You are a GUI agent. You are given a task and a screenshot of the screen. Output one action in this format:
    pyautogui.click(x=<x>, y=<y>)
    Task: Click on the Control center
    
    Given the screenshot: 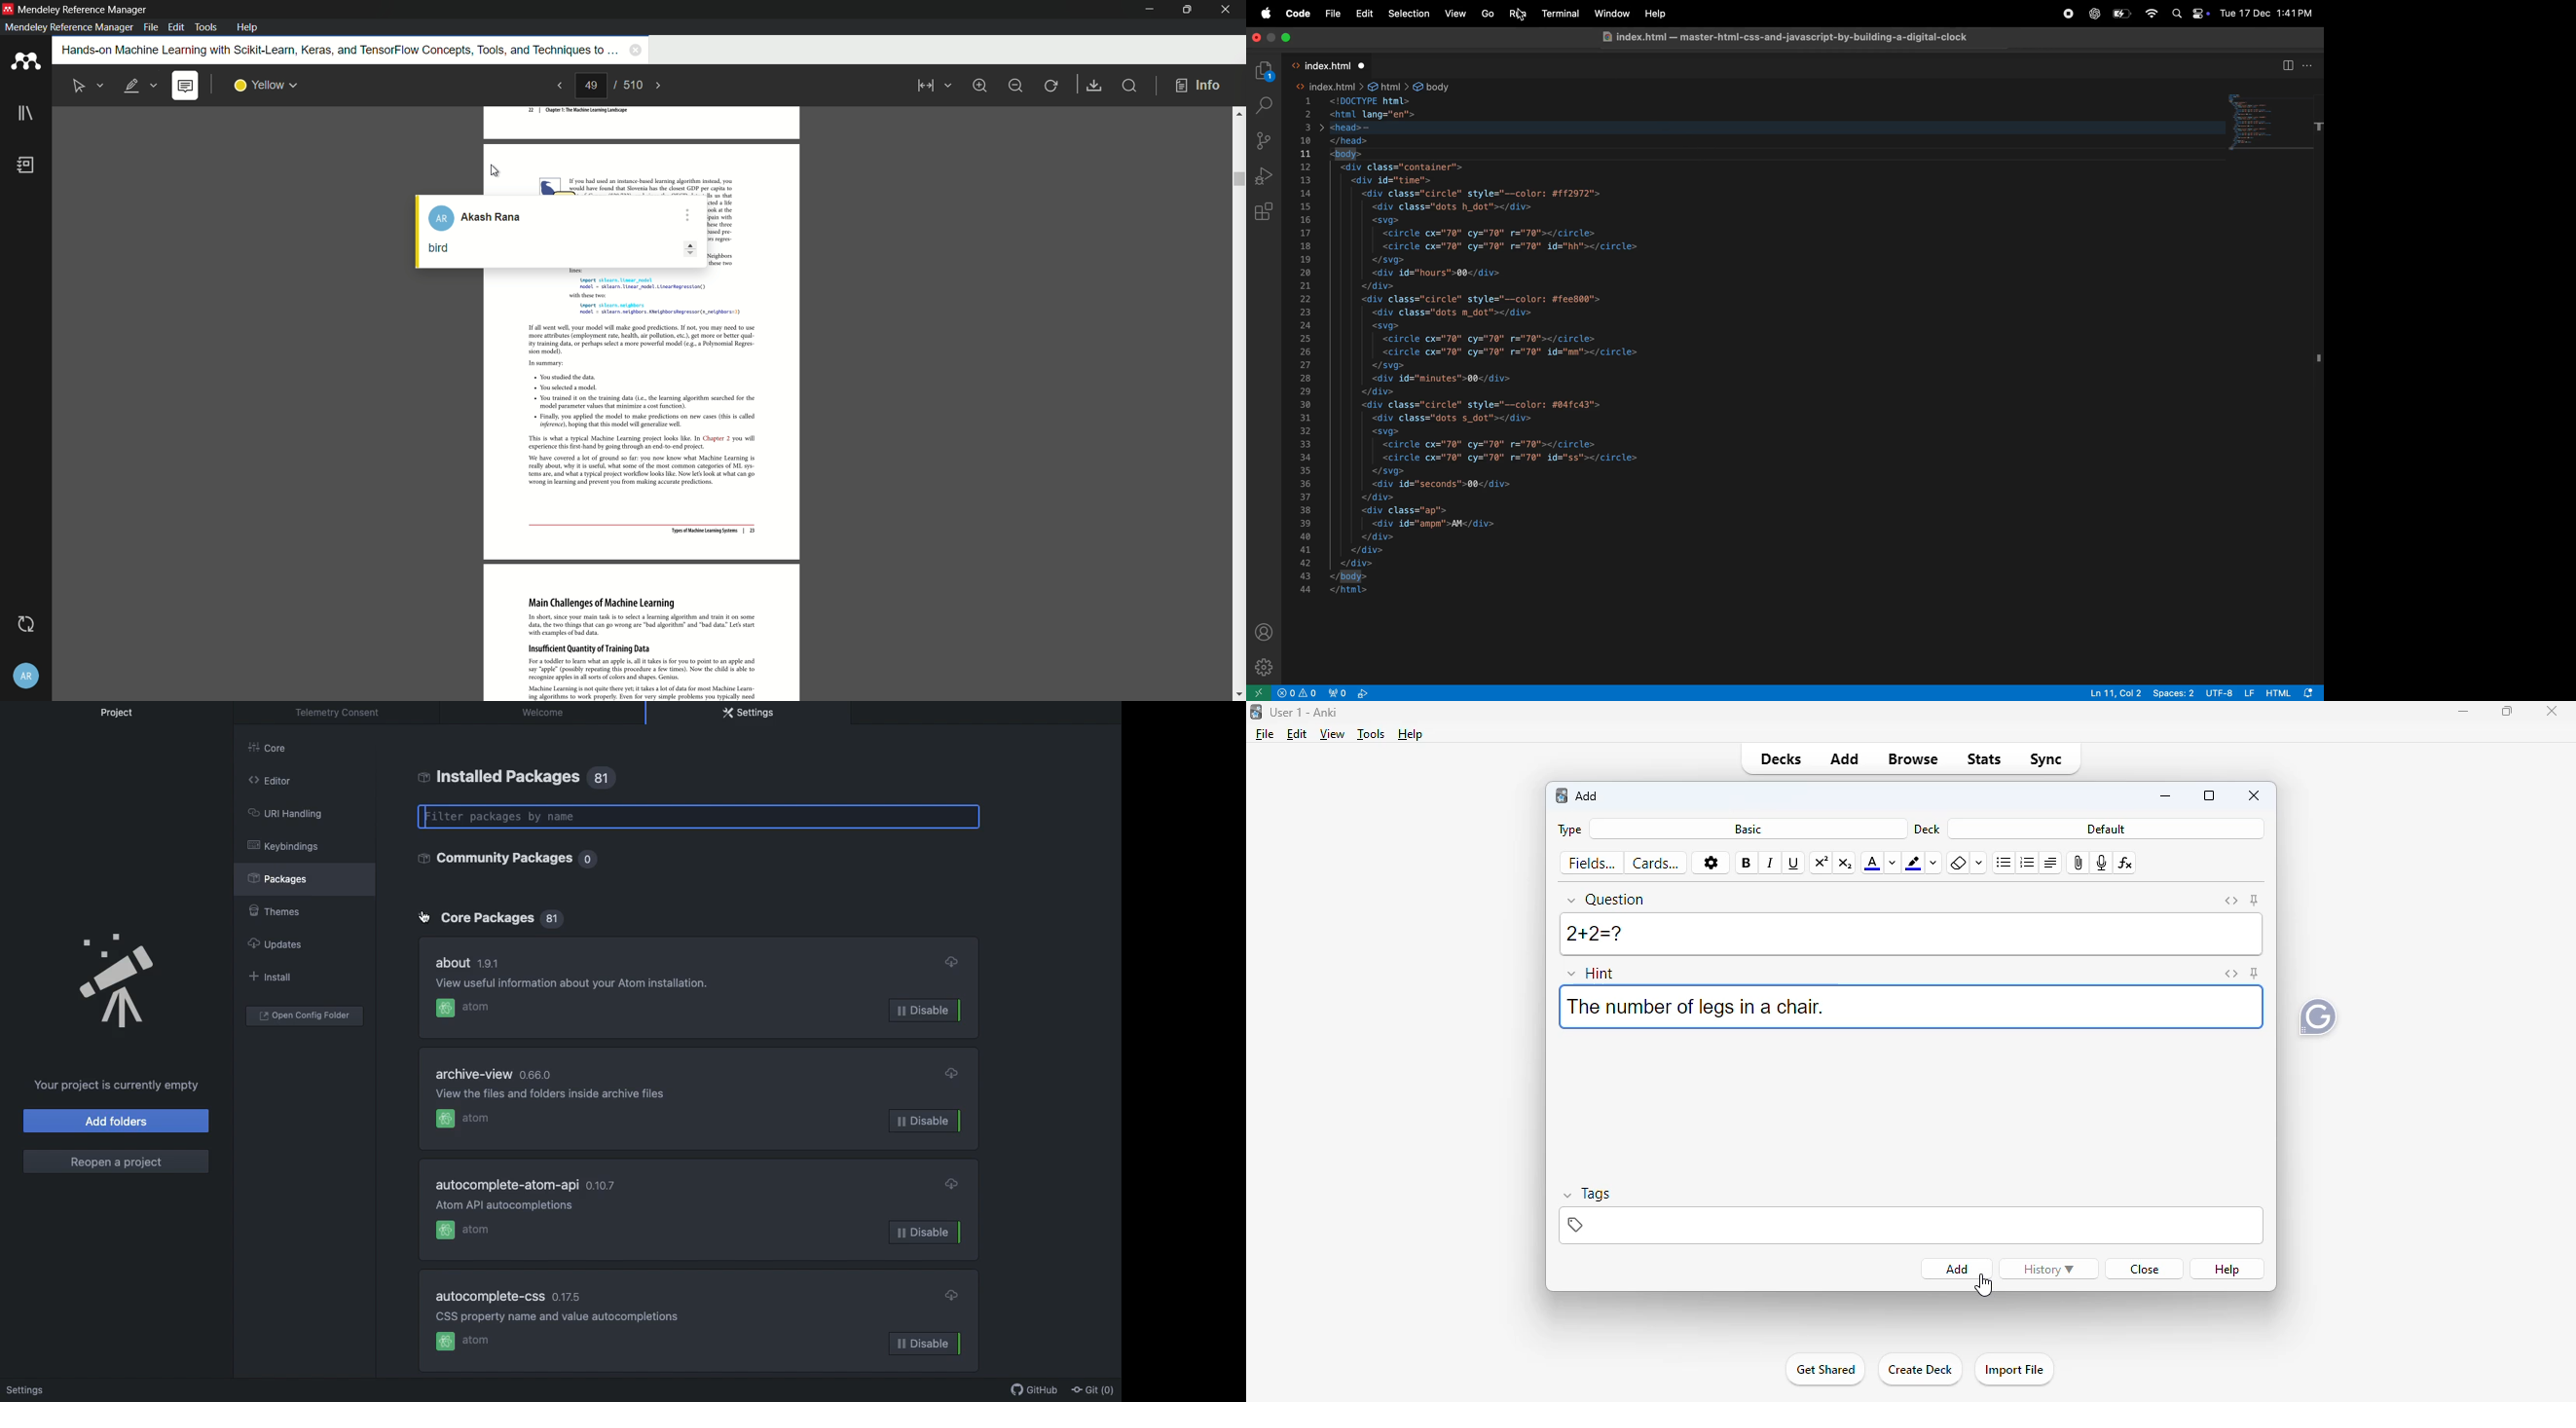 What is the action you would take?
    pyautogui.click(x=2200, y=12)
    